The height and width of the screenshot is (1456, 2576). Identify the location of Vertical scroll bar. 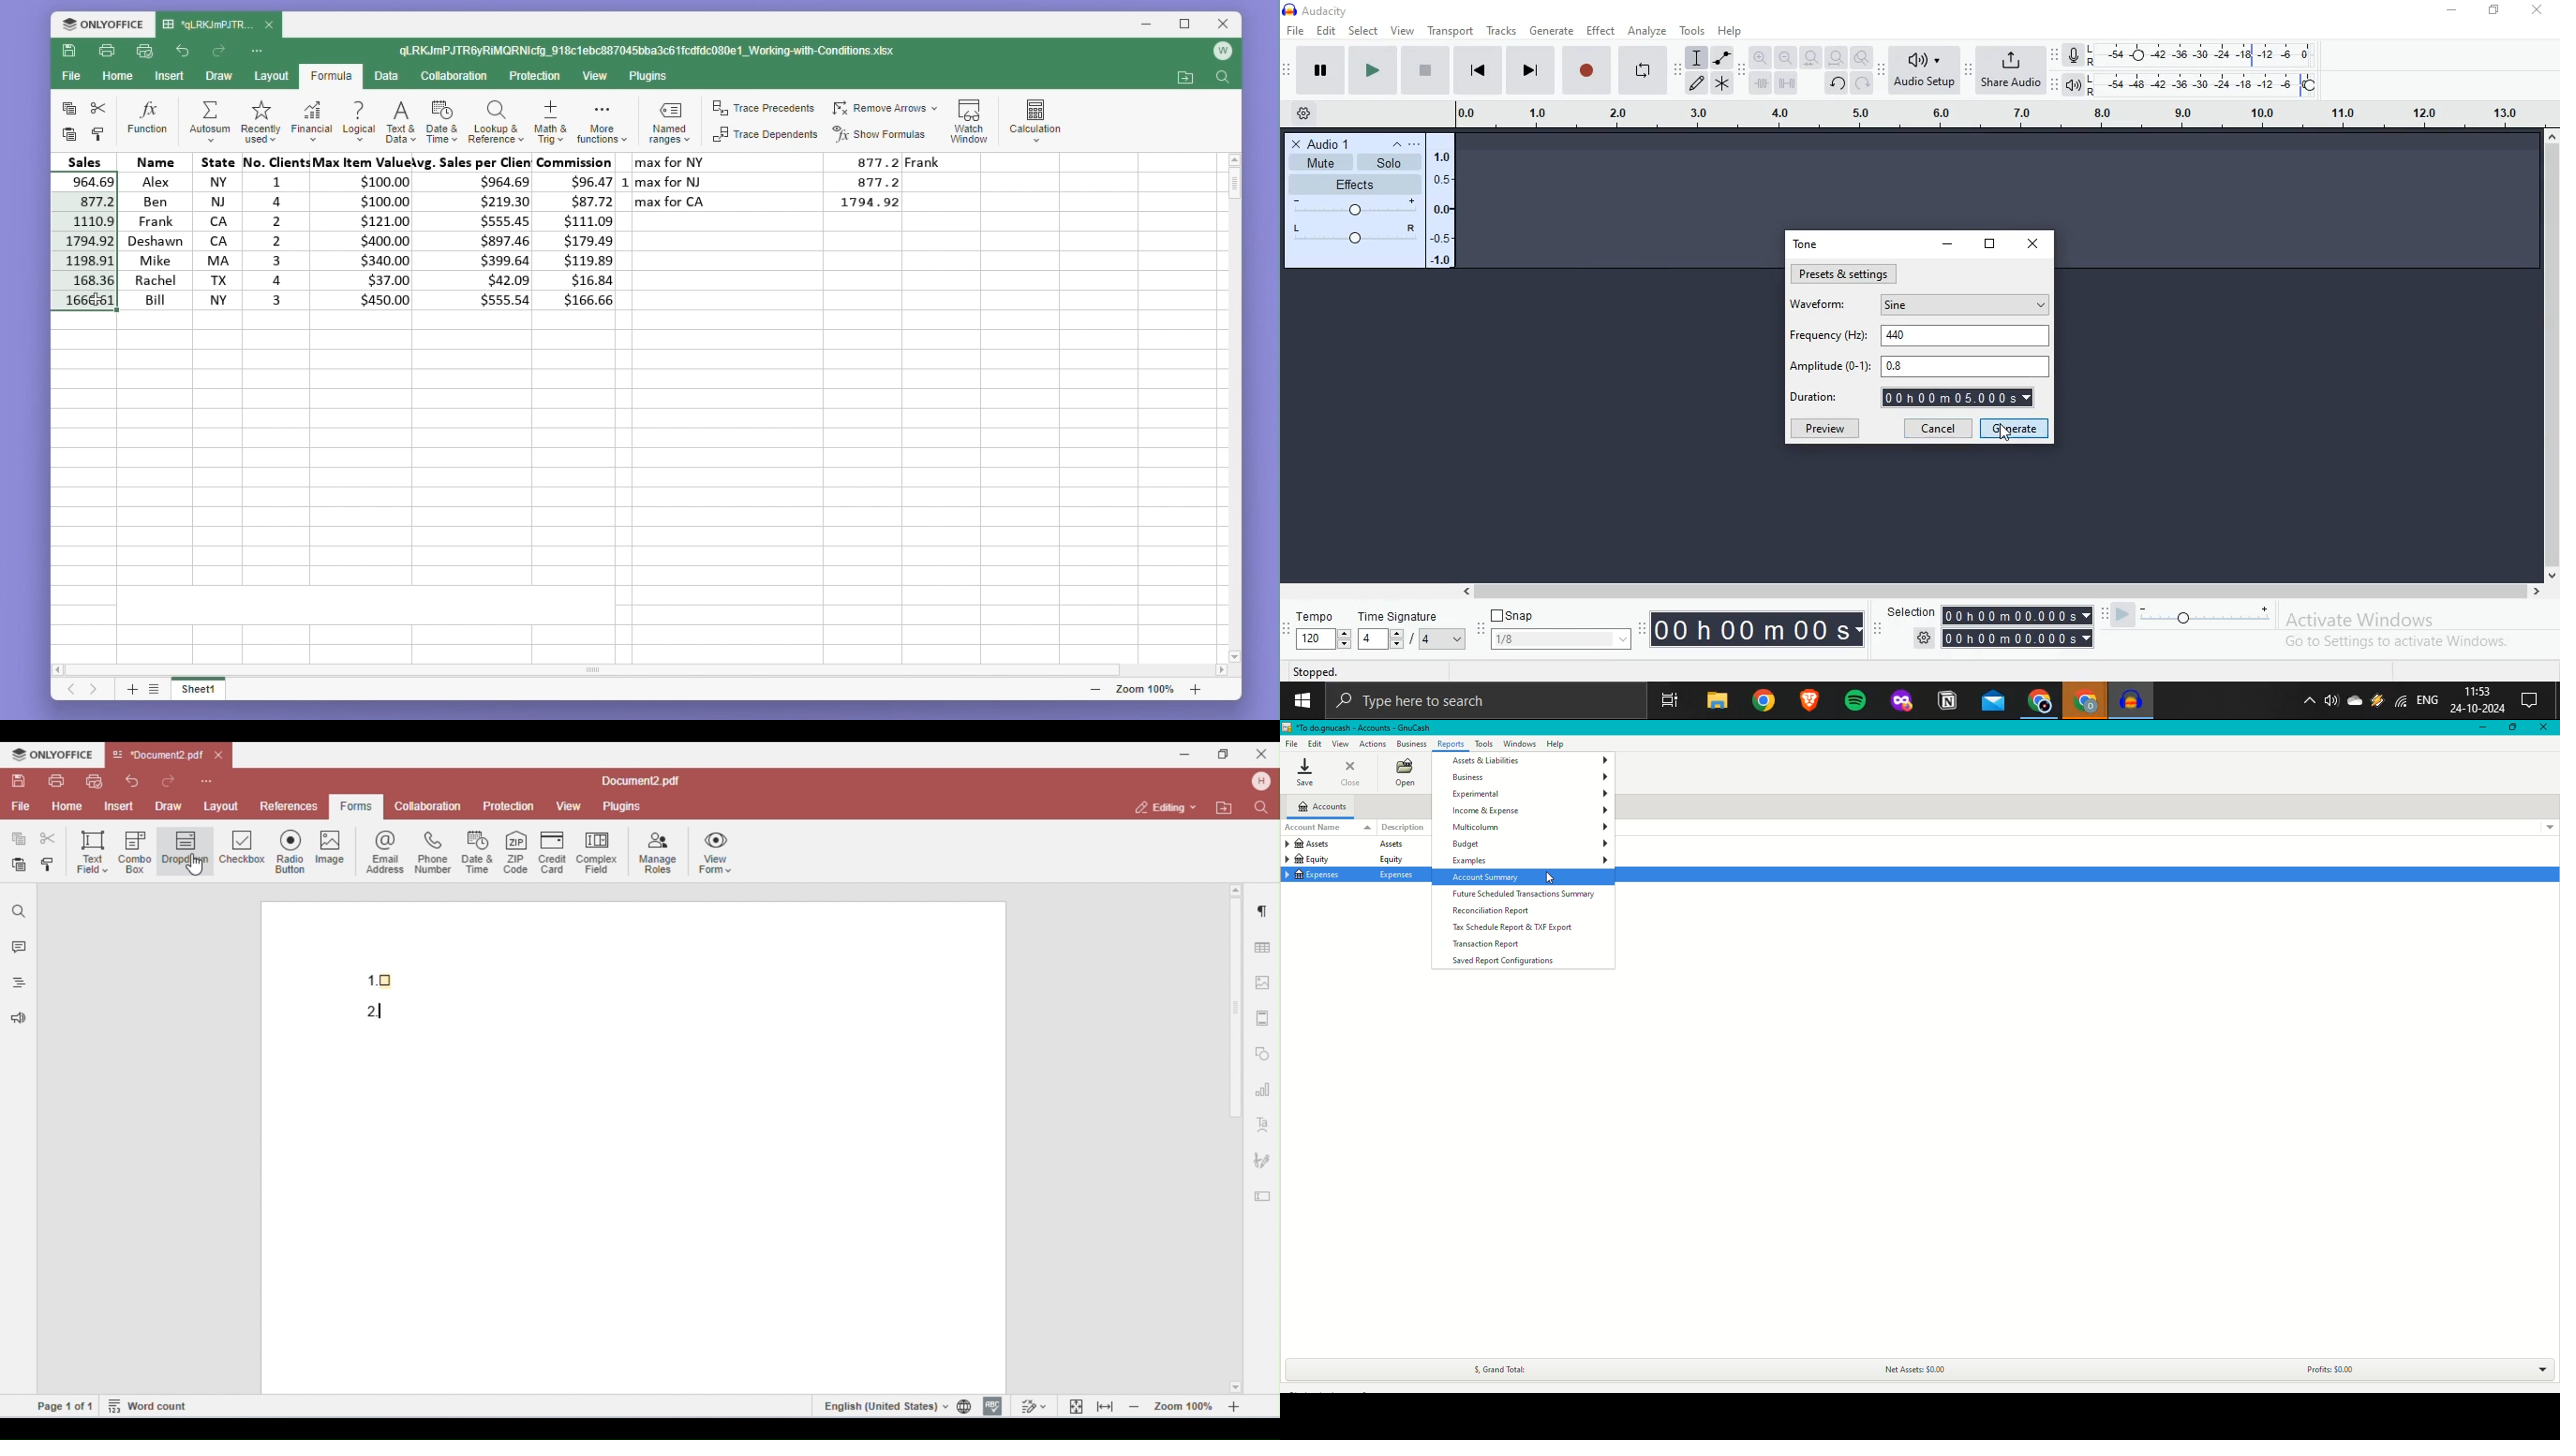
(1234, 403).